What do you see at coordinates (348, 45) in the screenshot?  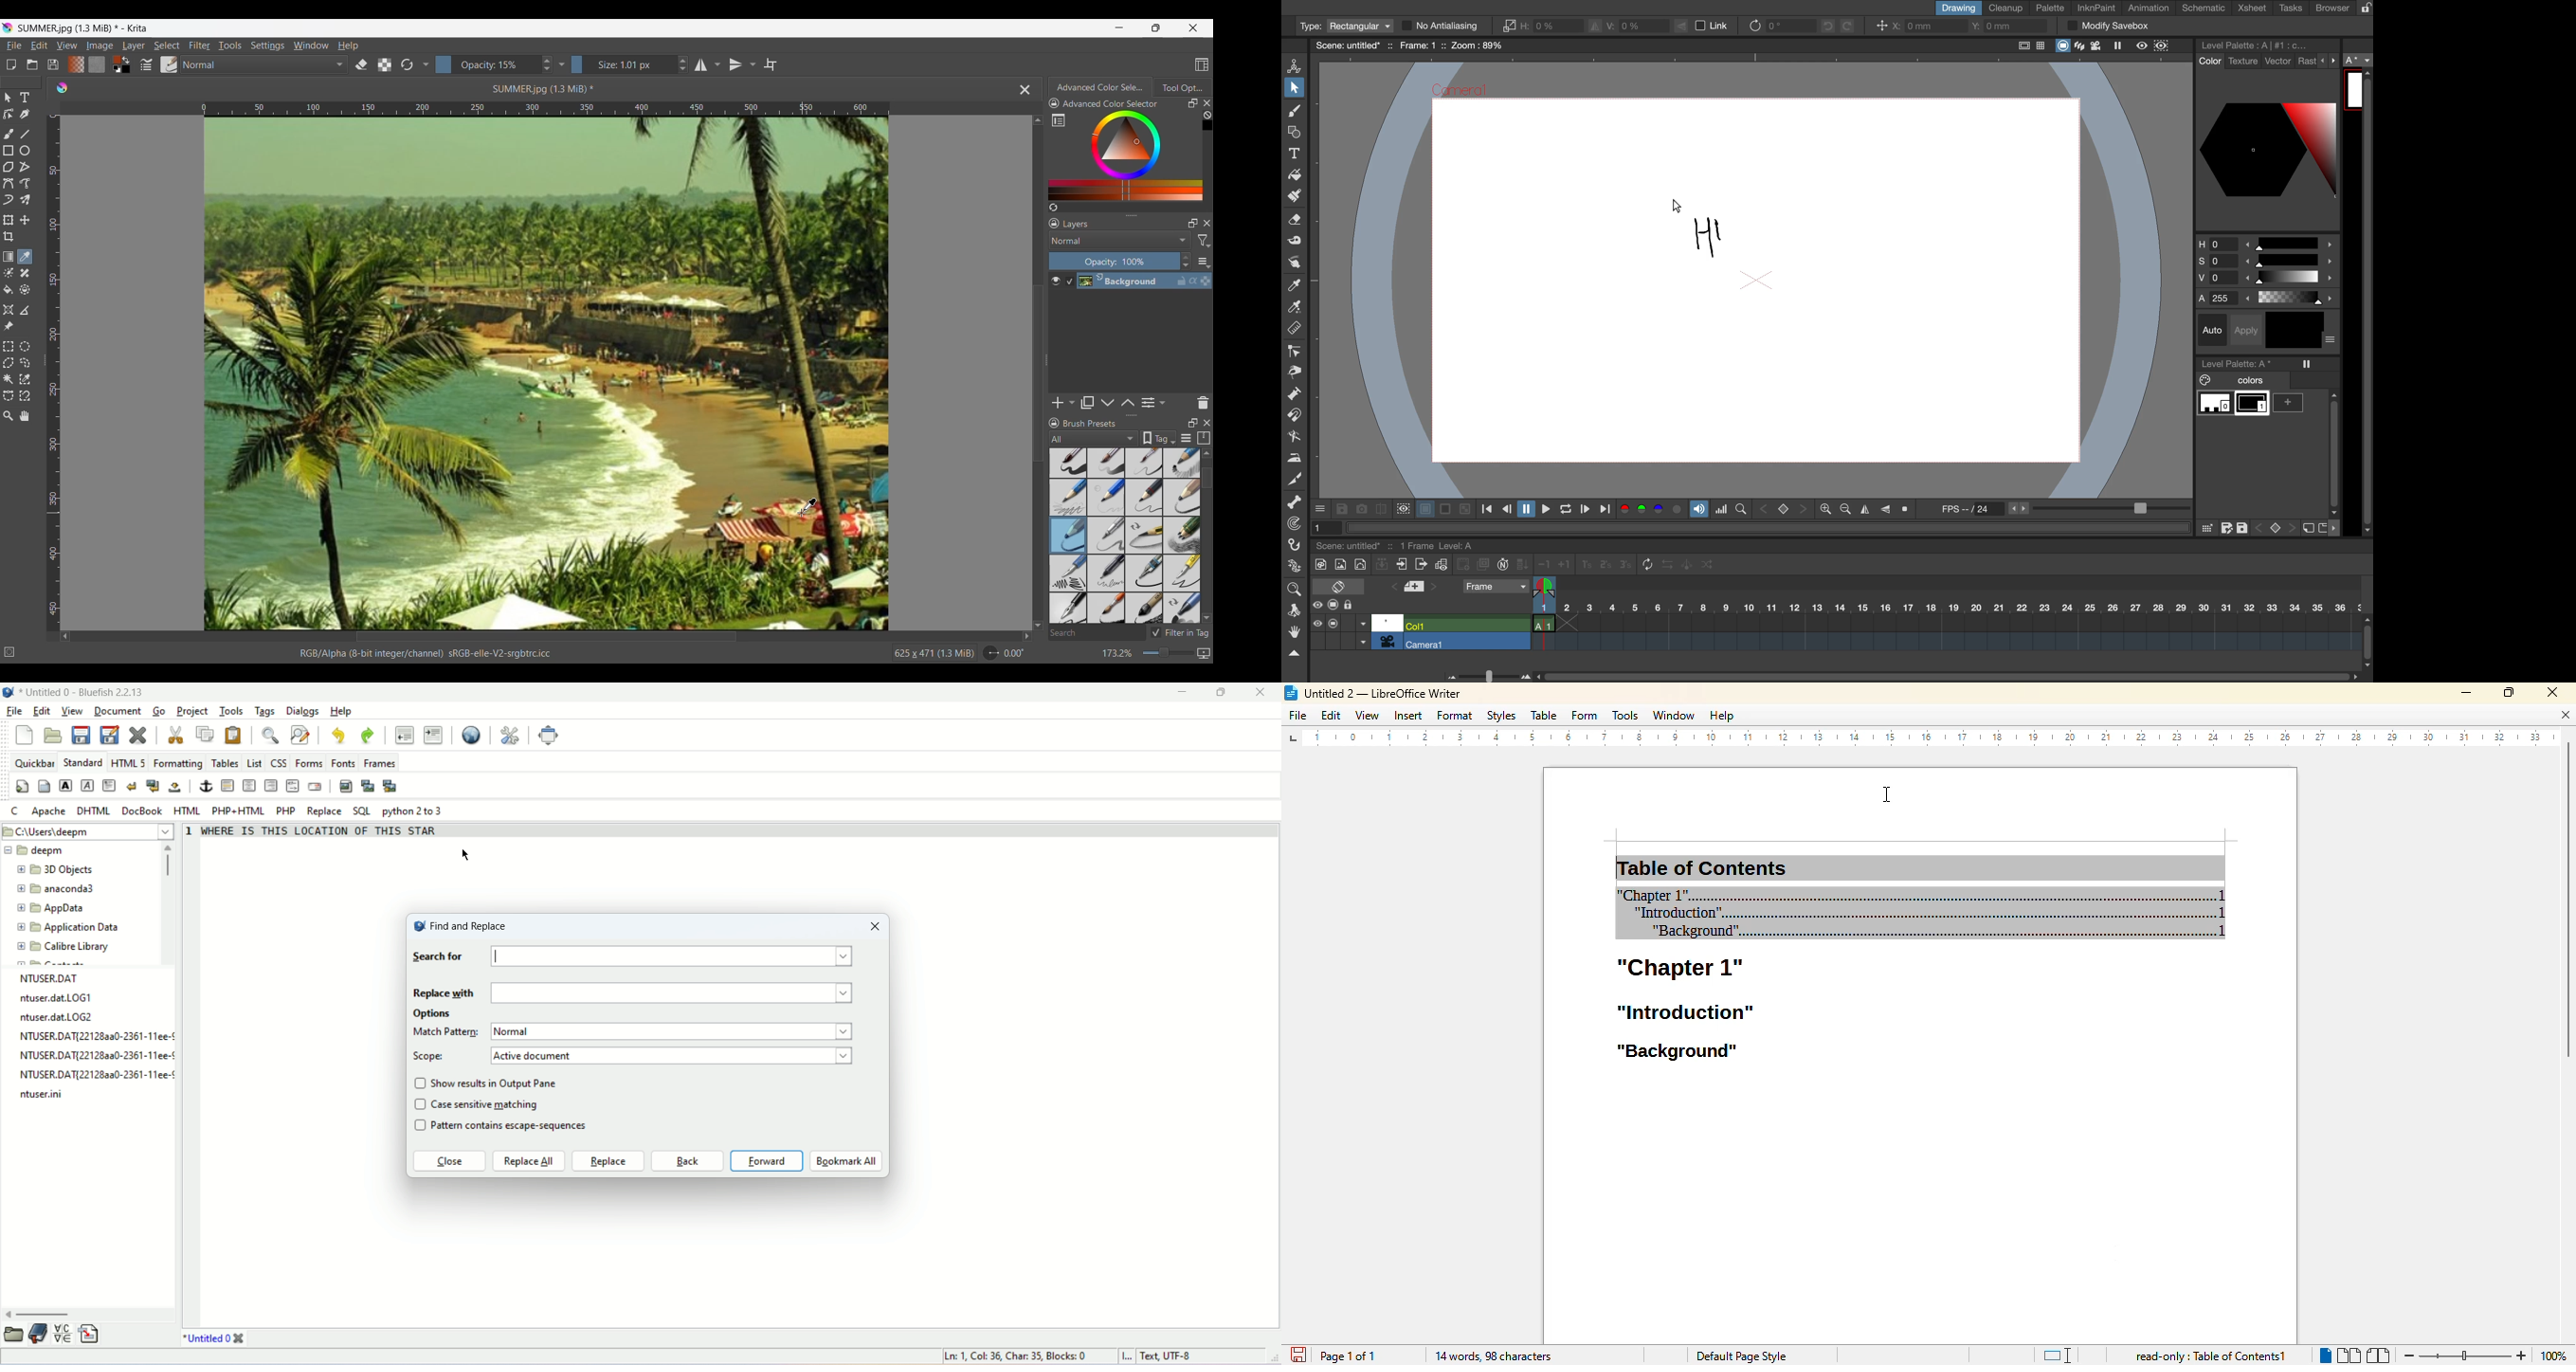 I see `Help menu` at bounding box center [348, 45].